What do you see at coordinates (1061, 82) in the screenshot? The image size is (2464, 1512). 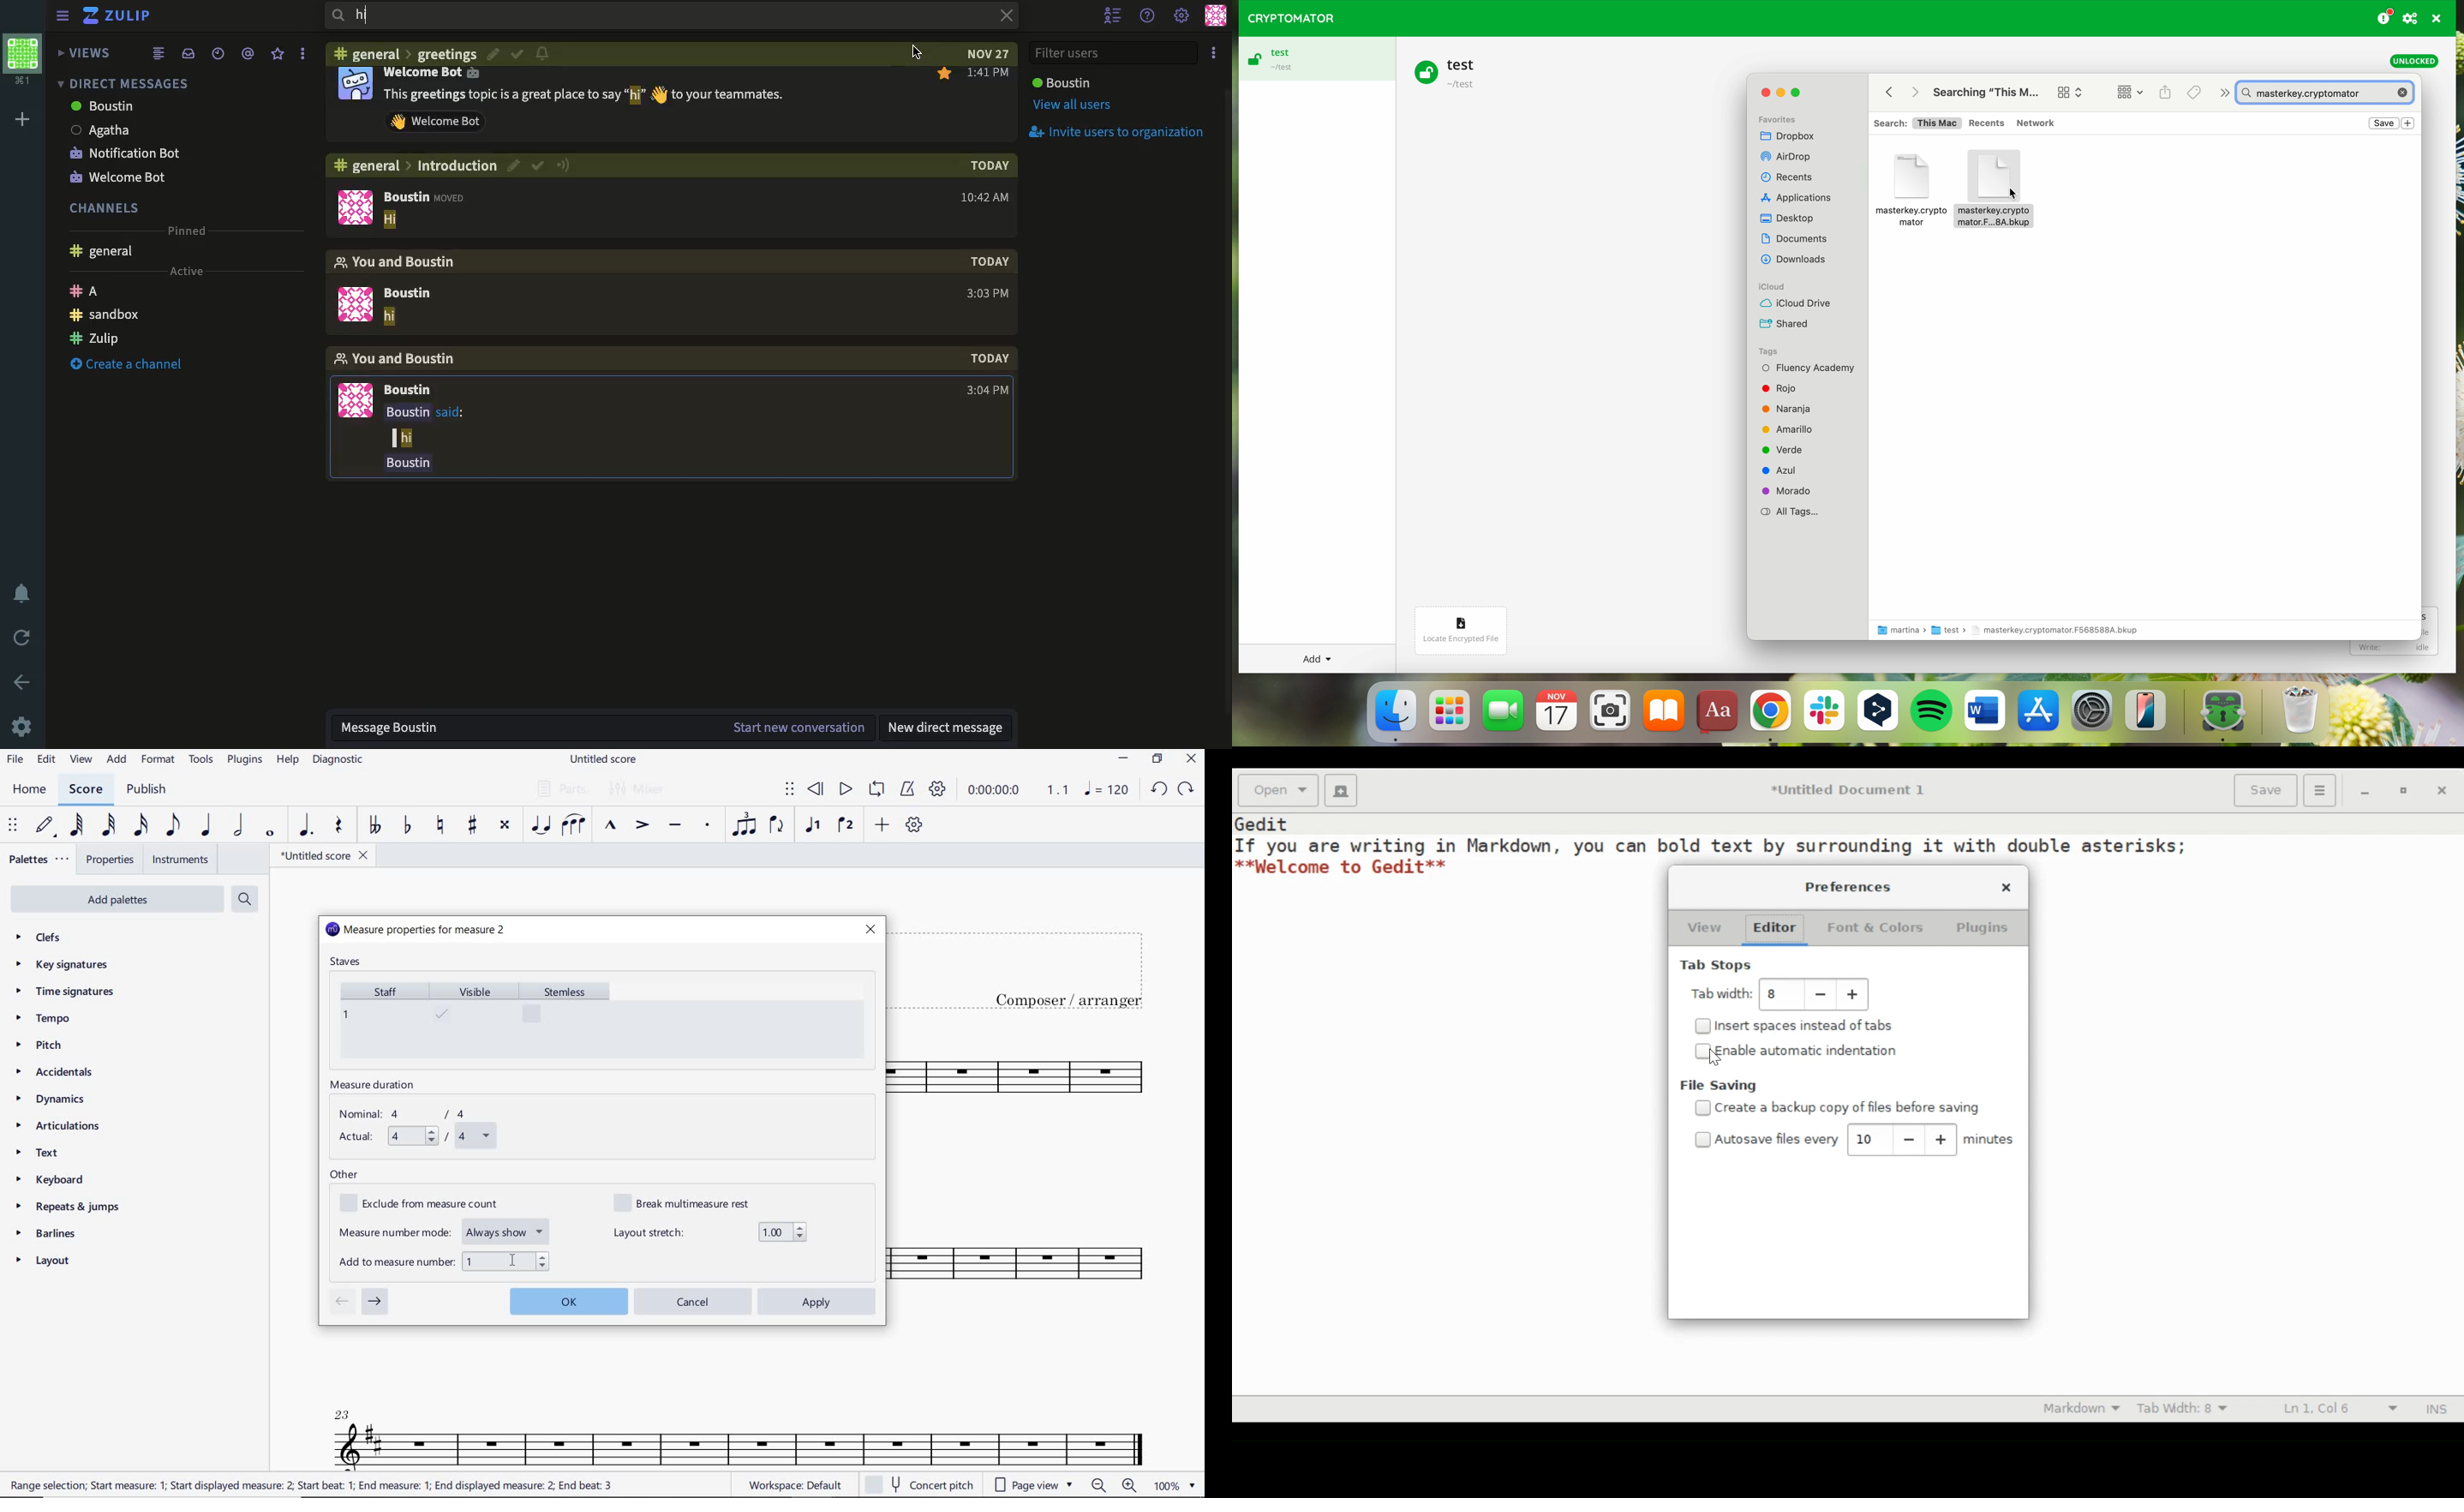 I see `User` at bounding box center [1061, 82].